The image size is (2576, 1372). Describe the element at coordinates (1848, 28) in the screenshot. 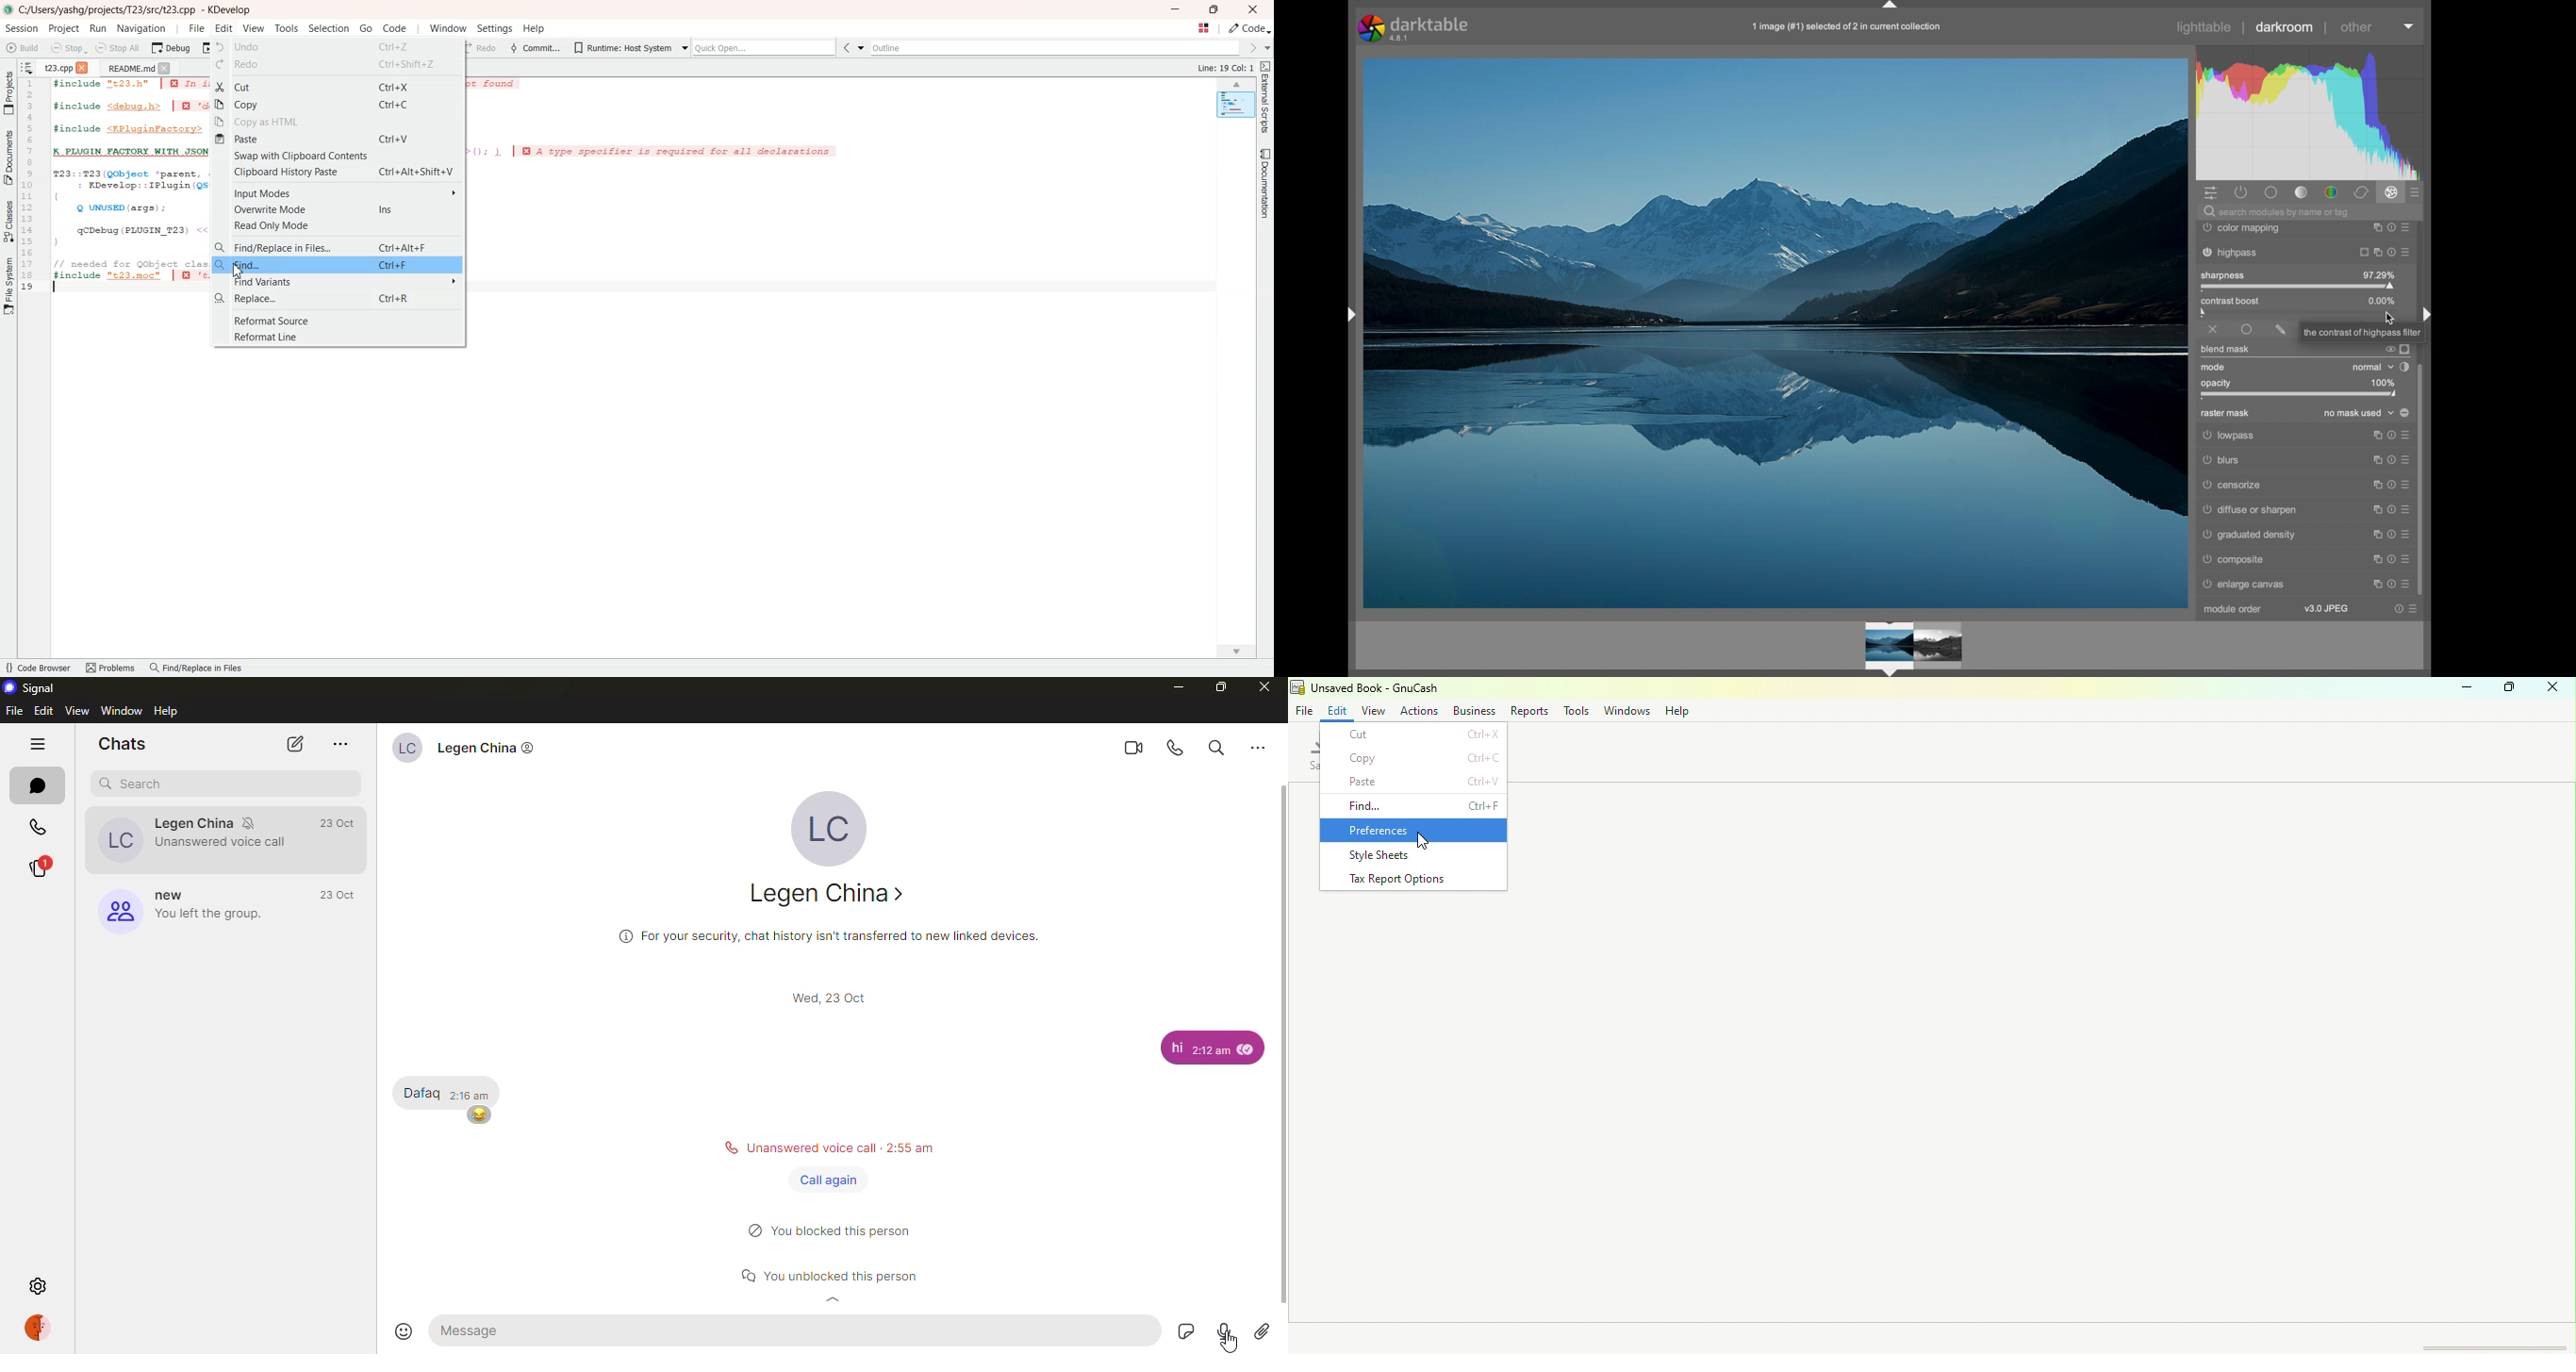

I see `filename` at that location.